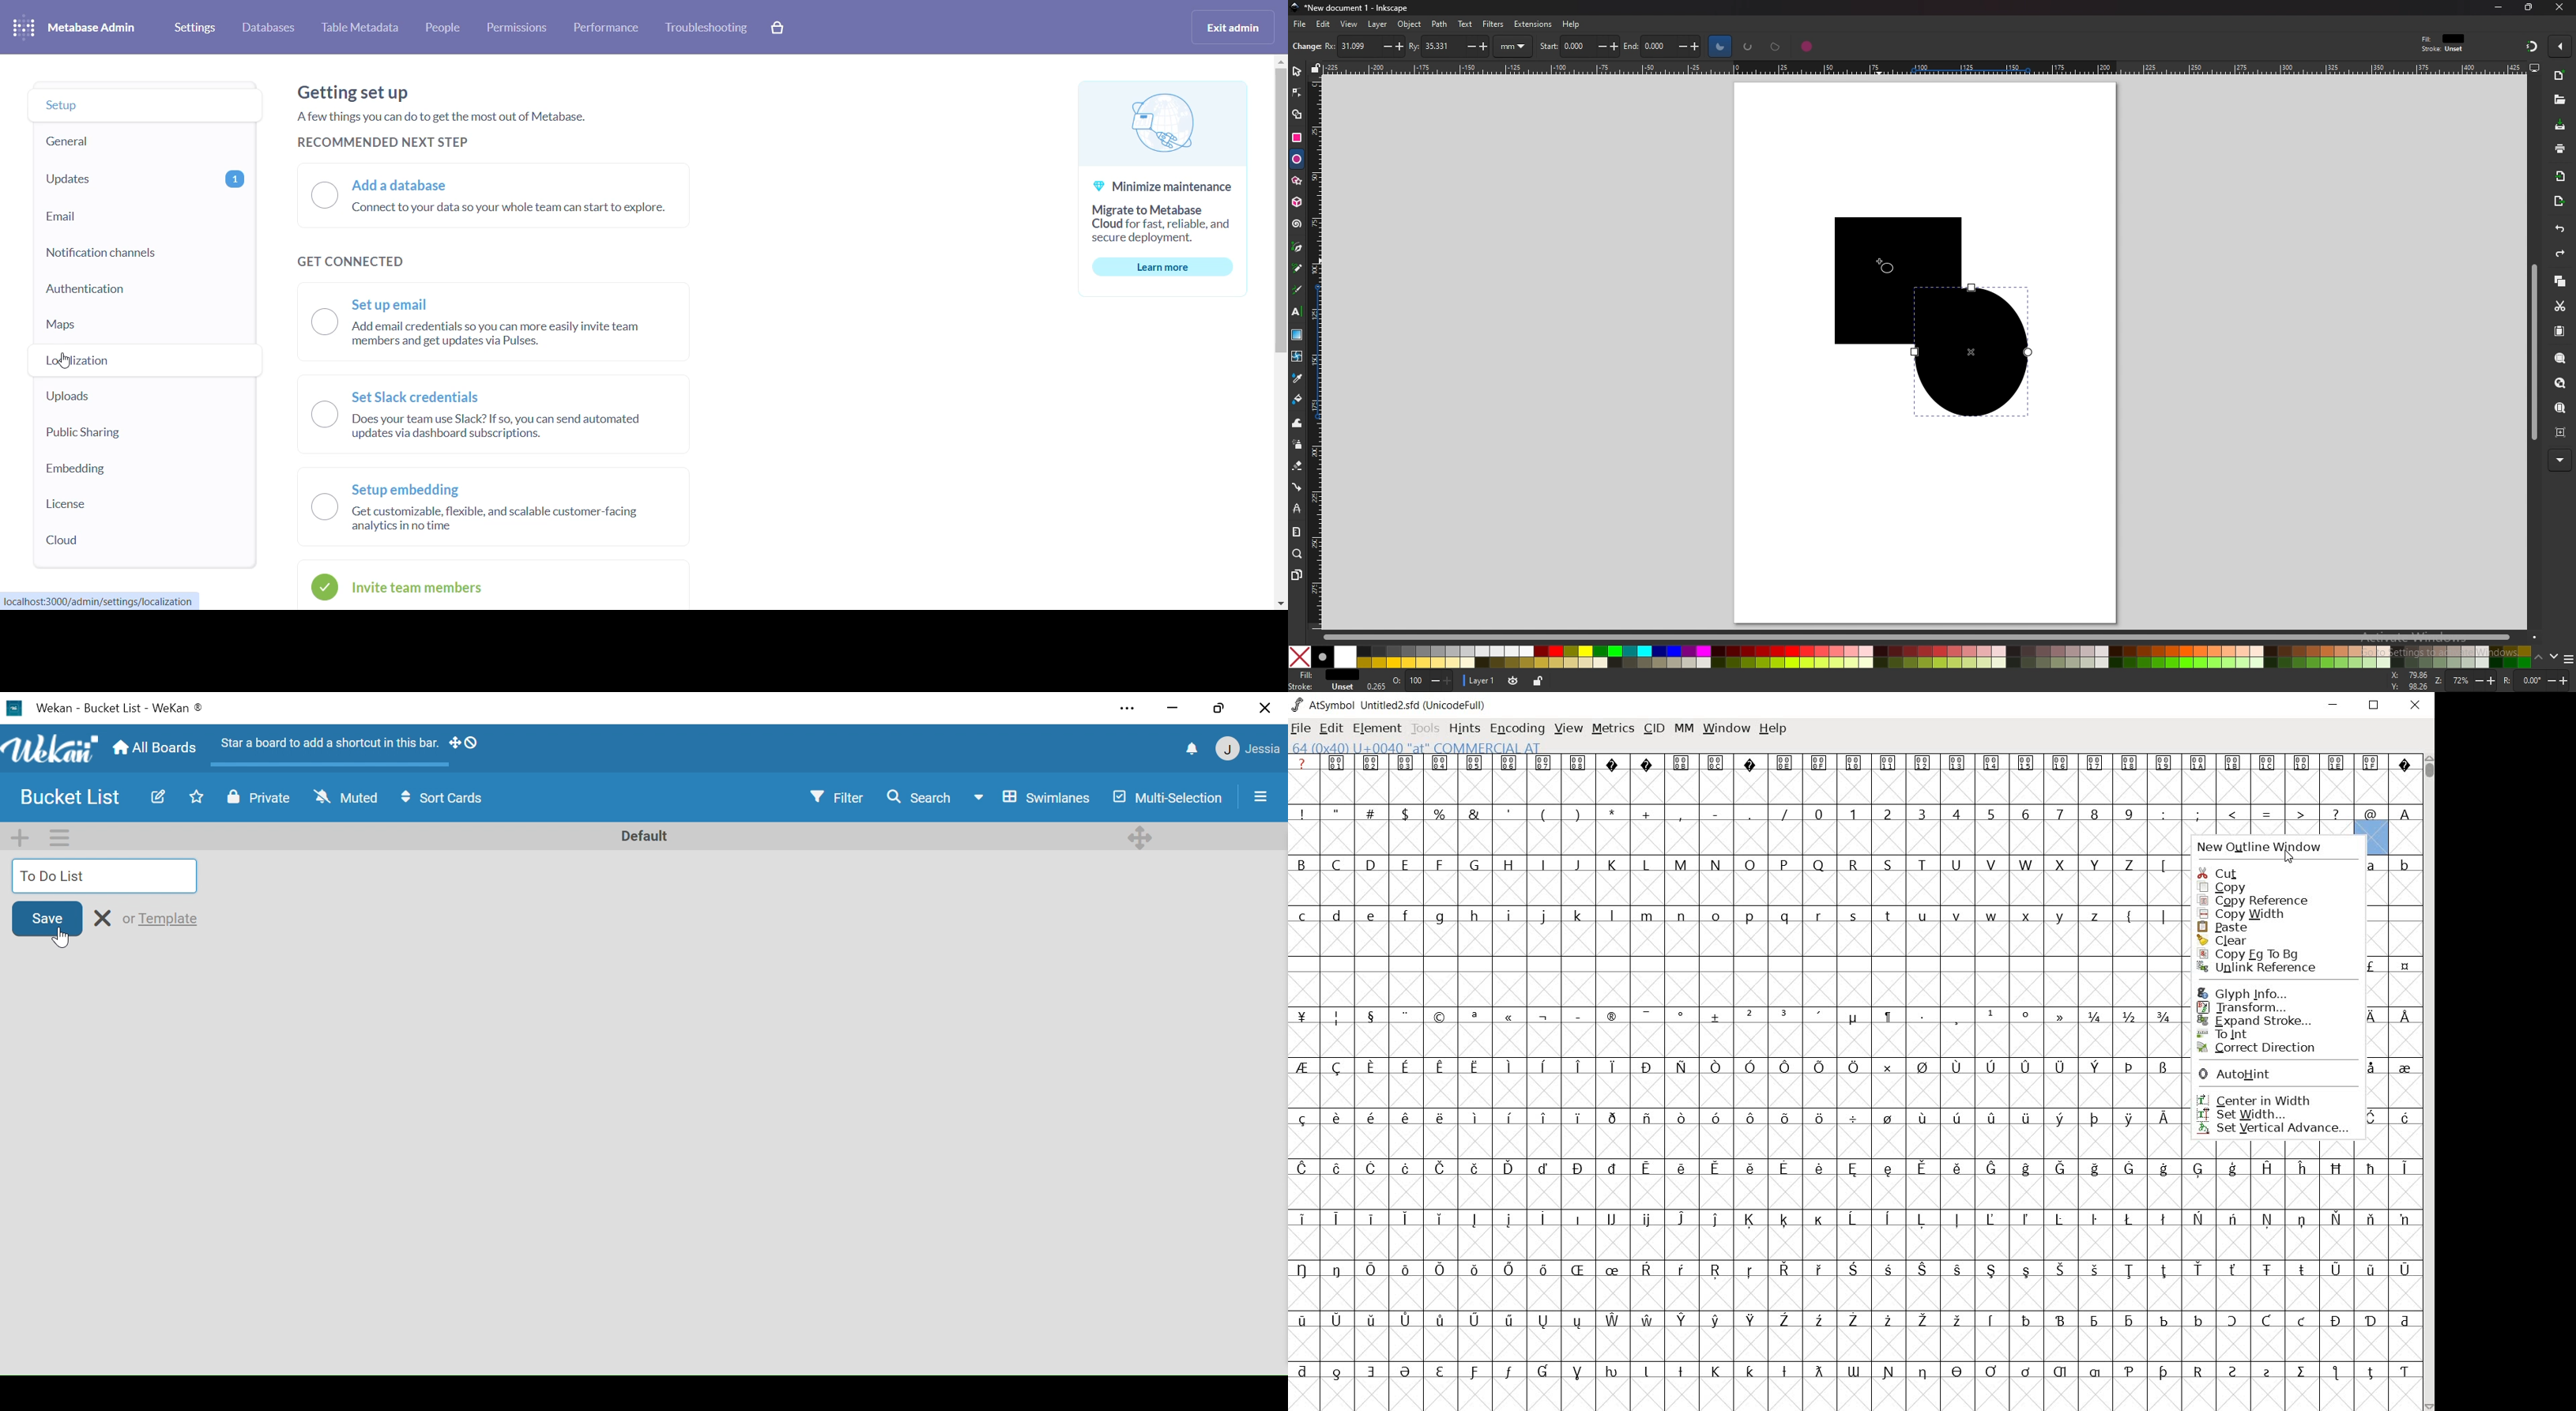 Image resolution: width=2576 pixels, height=1428 pixels. Describe the element at coordinates (464, 745) in the screenshot. I see `Toggle handle on/off` at that location.